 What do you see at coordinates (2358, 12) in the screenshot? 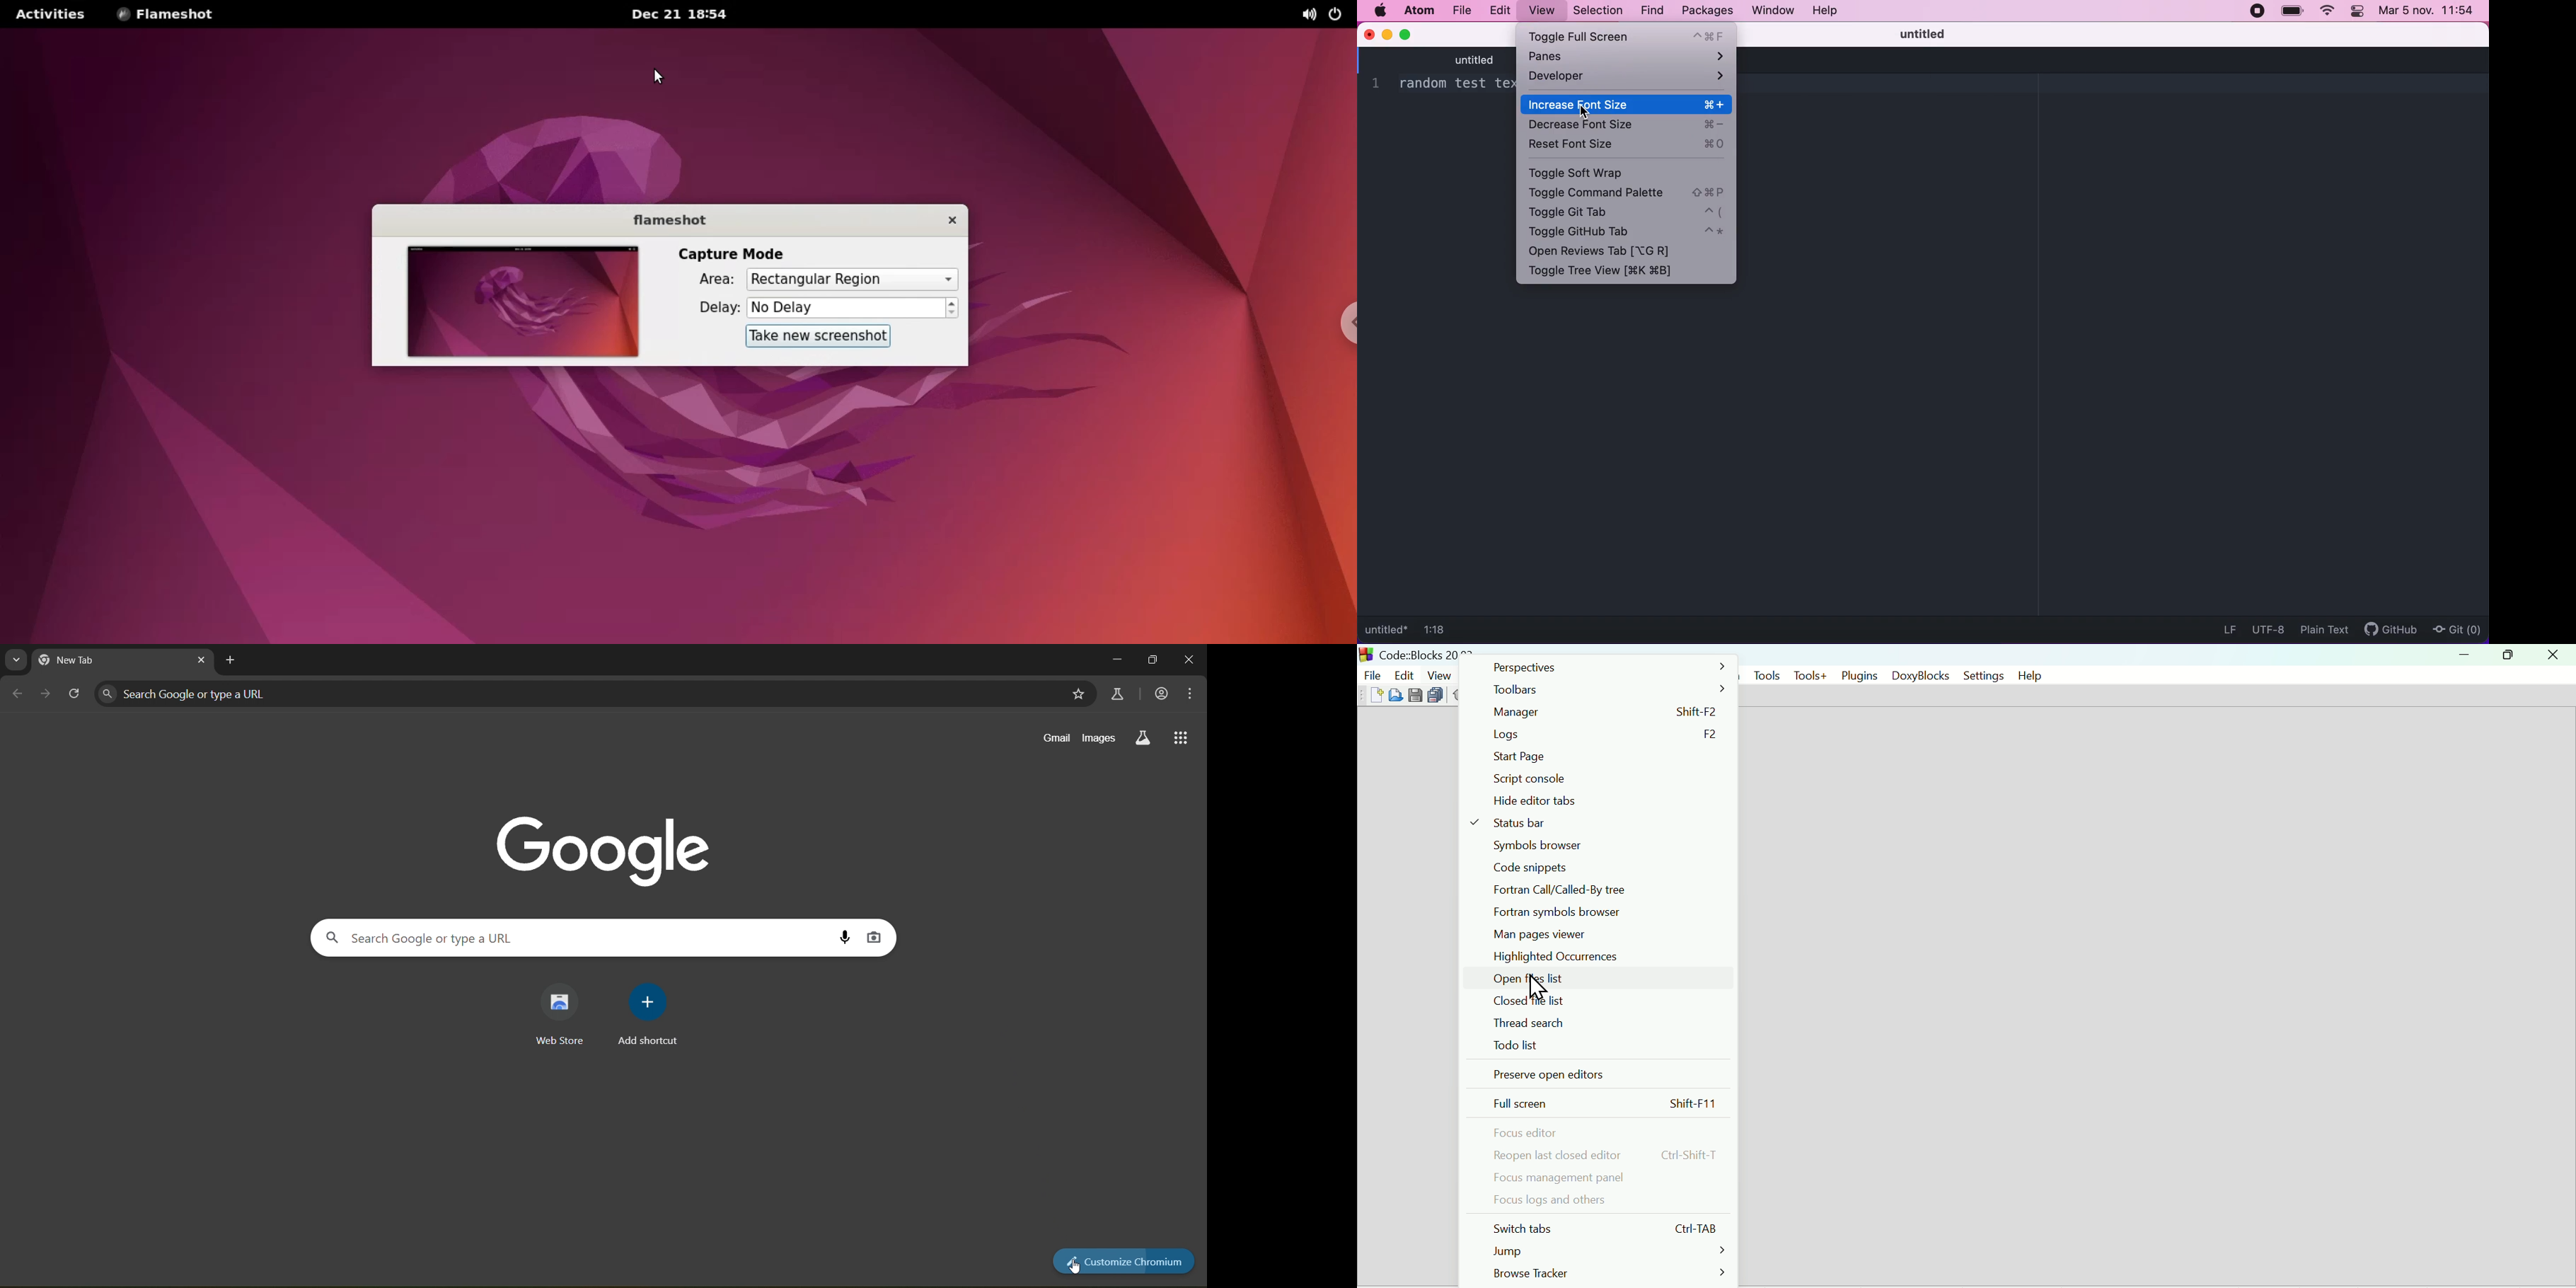
I see `panel control` at bounding box center [2358, 12].